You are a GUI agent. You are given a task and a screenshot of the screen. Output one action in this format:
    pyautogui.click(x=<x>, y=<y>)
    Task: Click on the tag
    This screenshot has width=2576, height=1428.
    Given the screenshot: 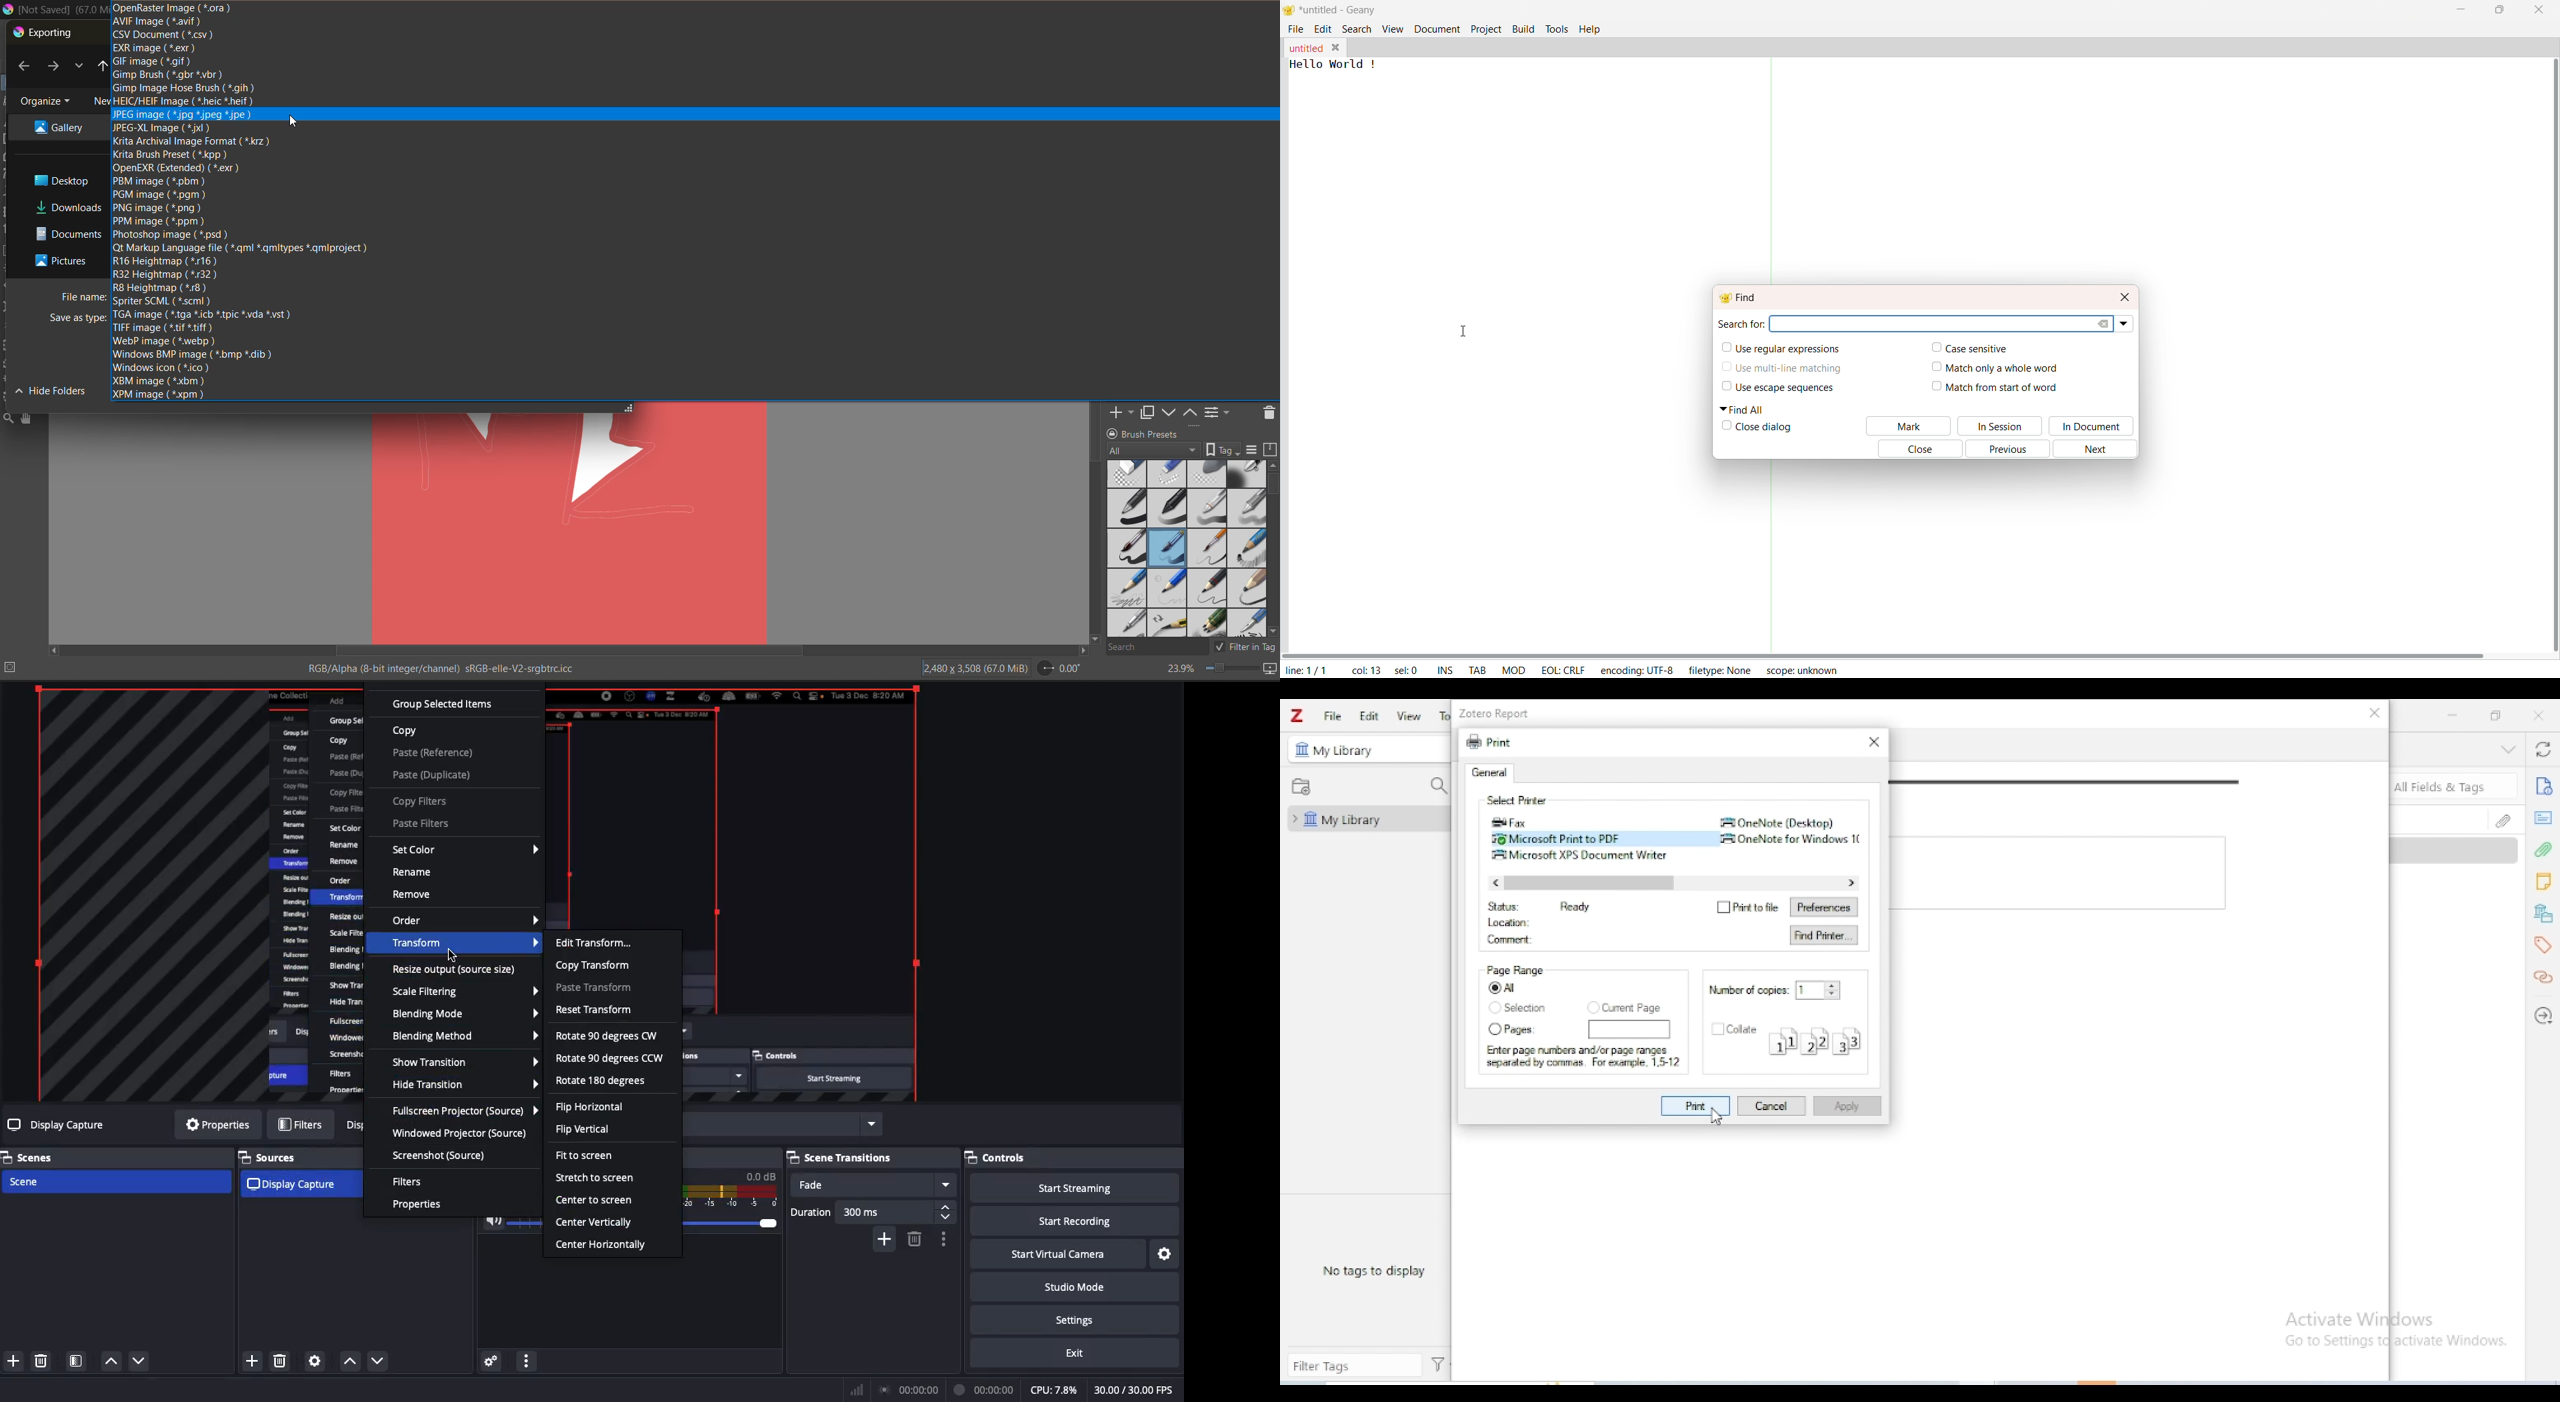 What is the action you would take?
    pyautogui.click(x=1176, y=450)
    